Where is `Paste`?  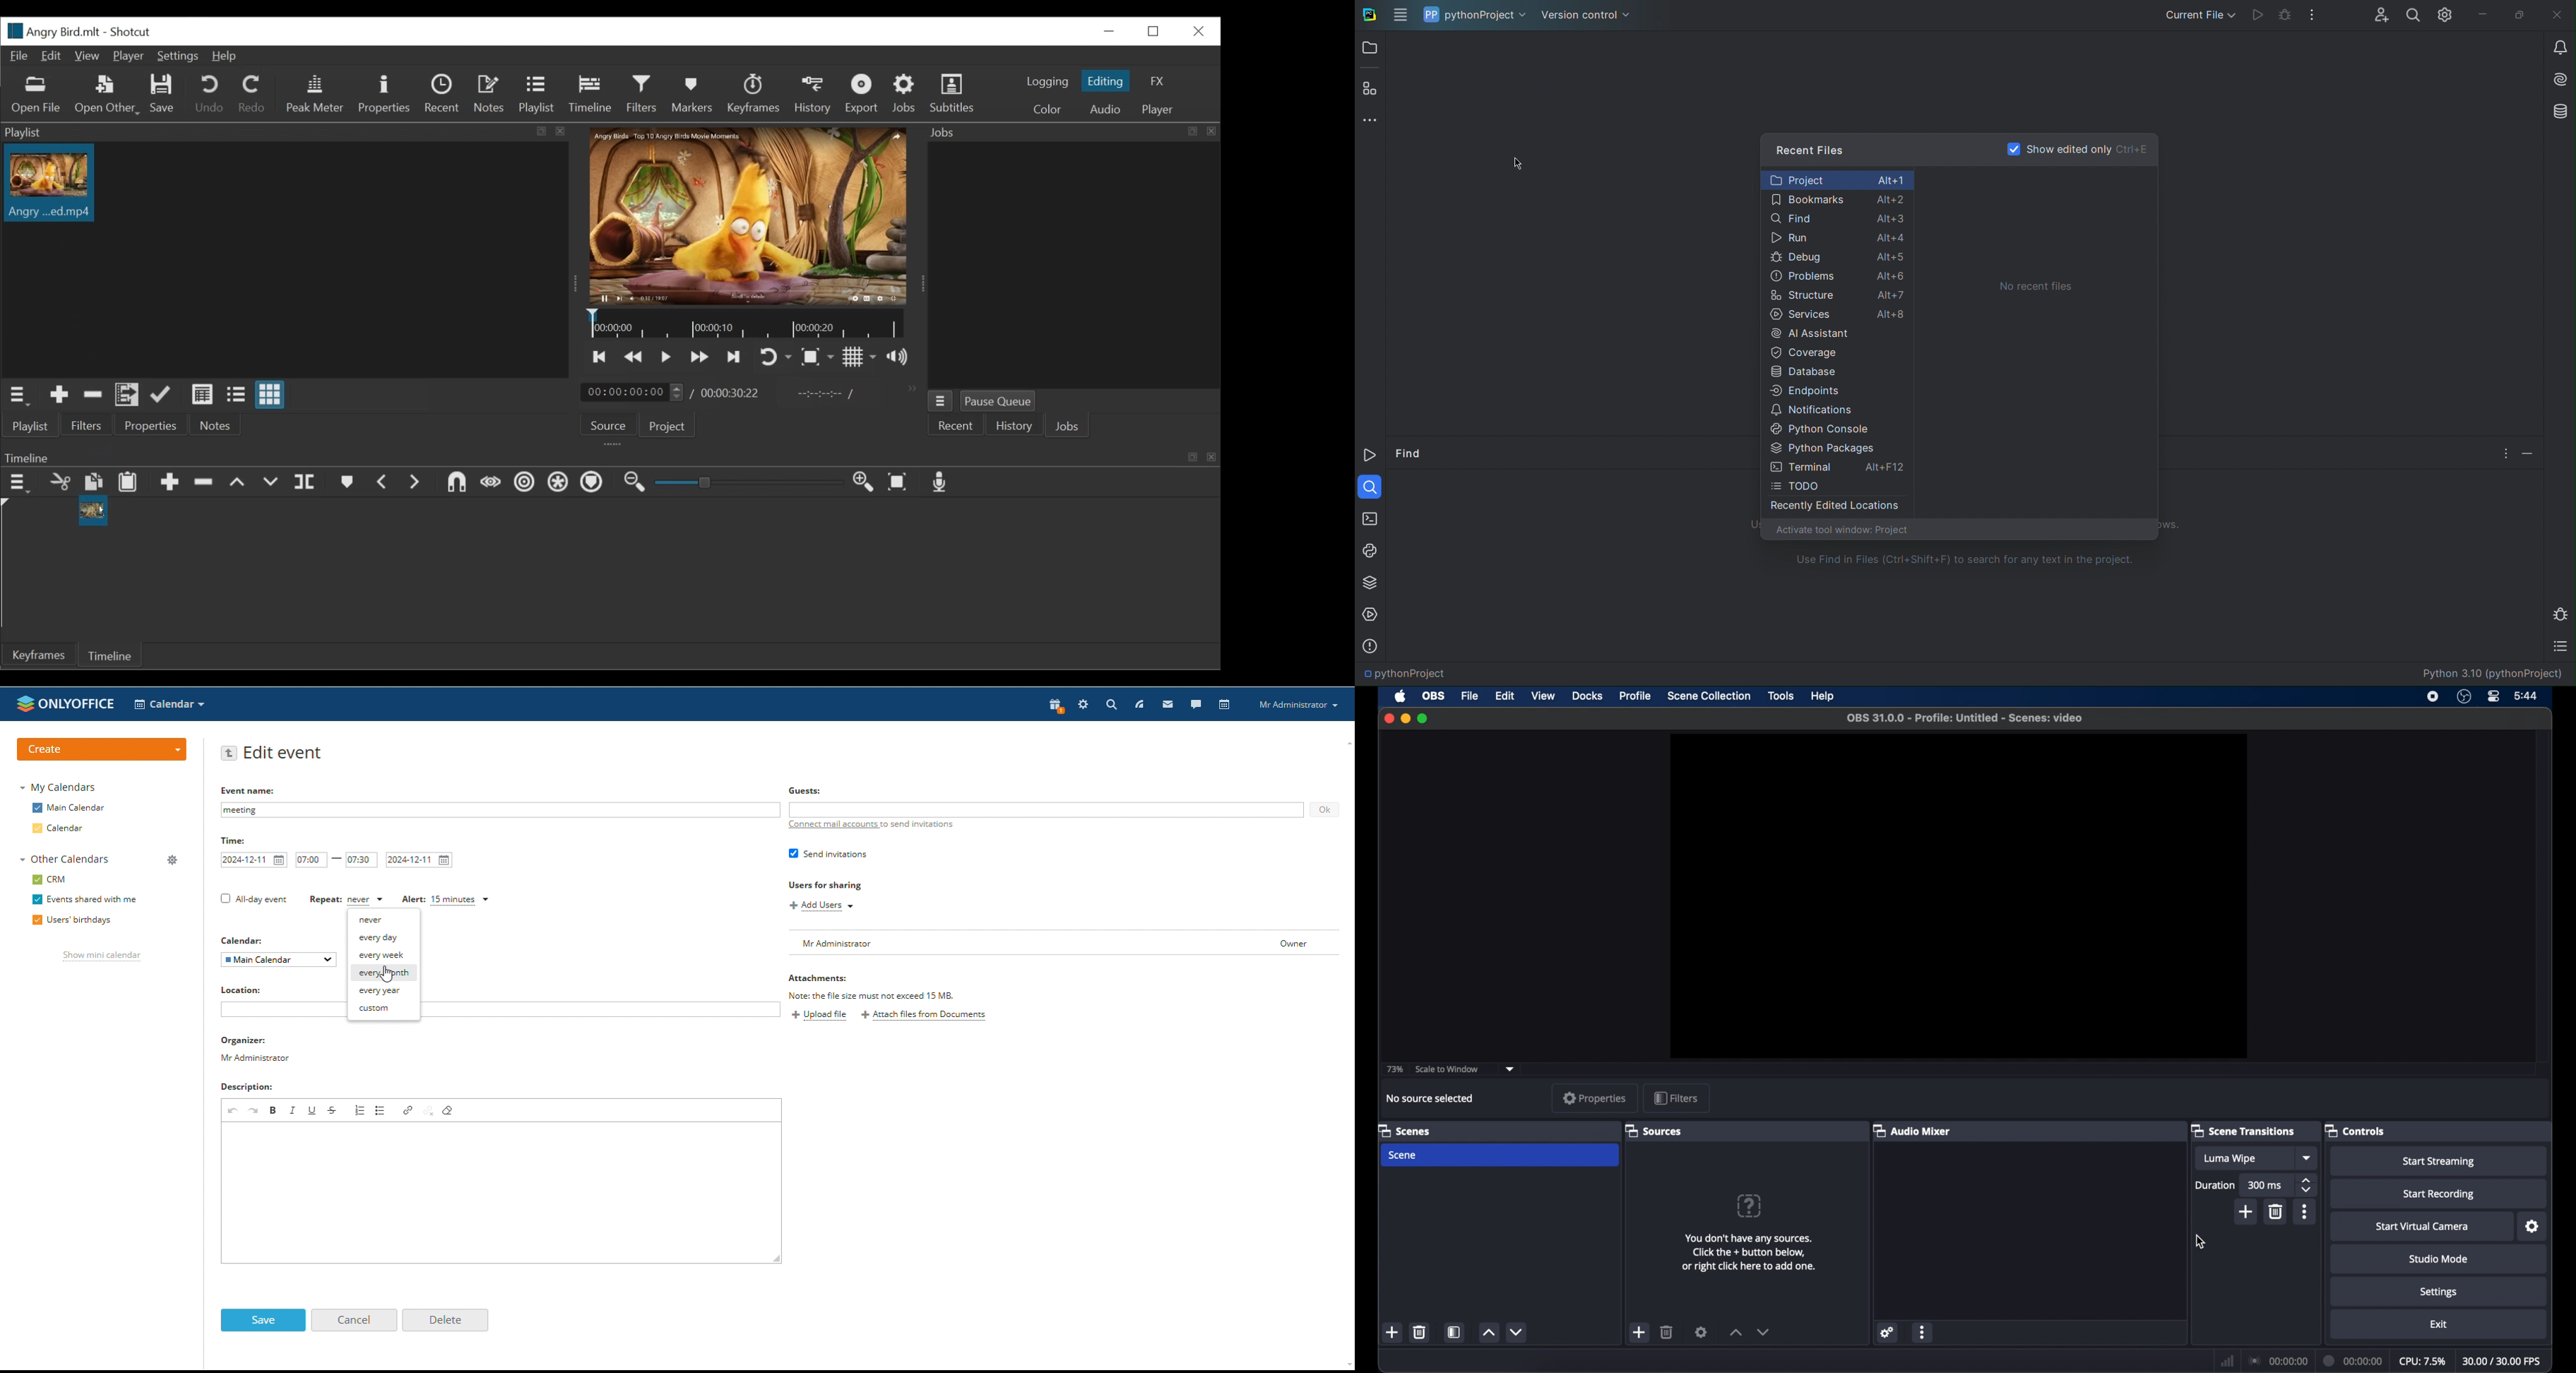
Paste is located at coordinates (93, 482).